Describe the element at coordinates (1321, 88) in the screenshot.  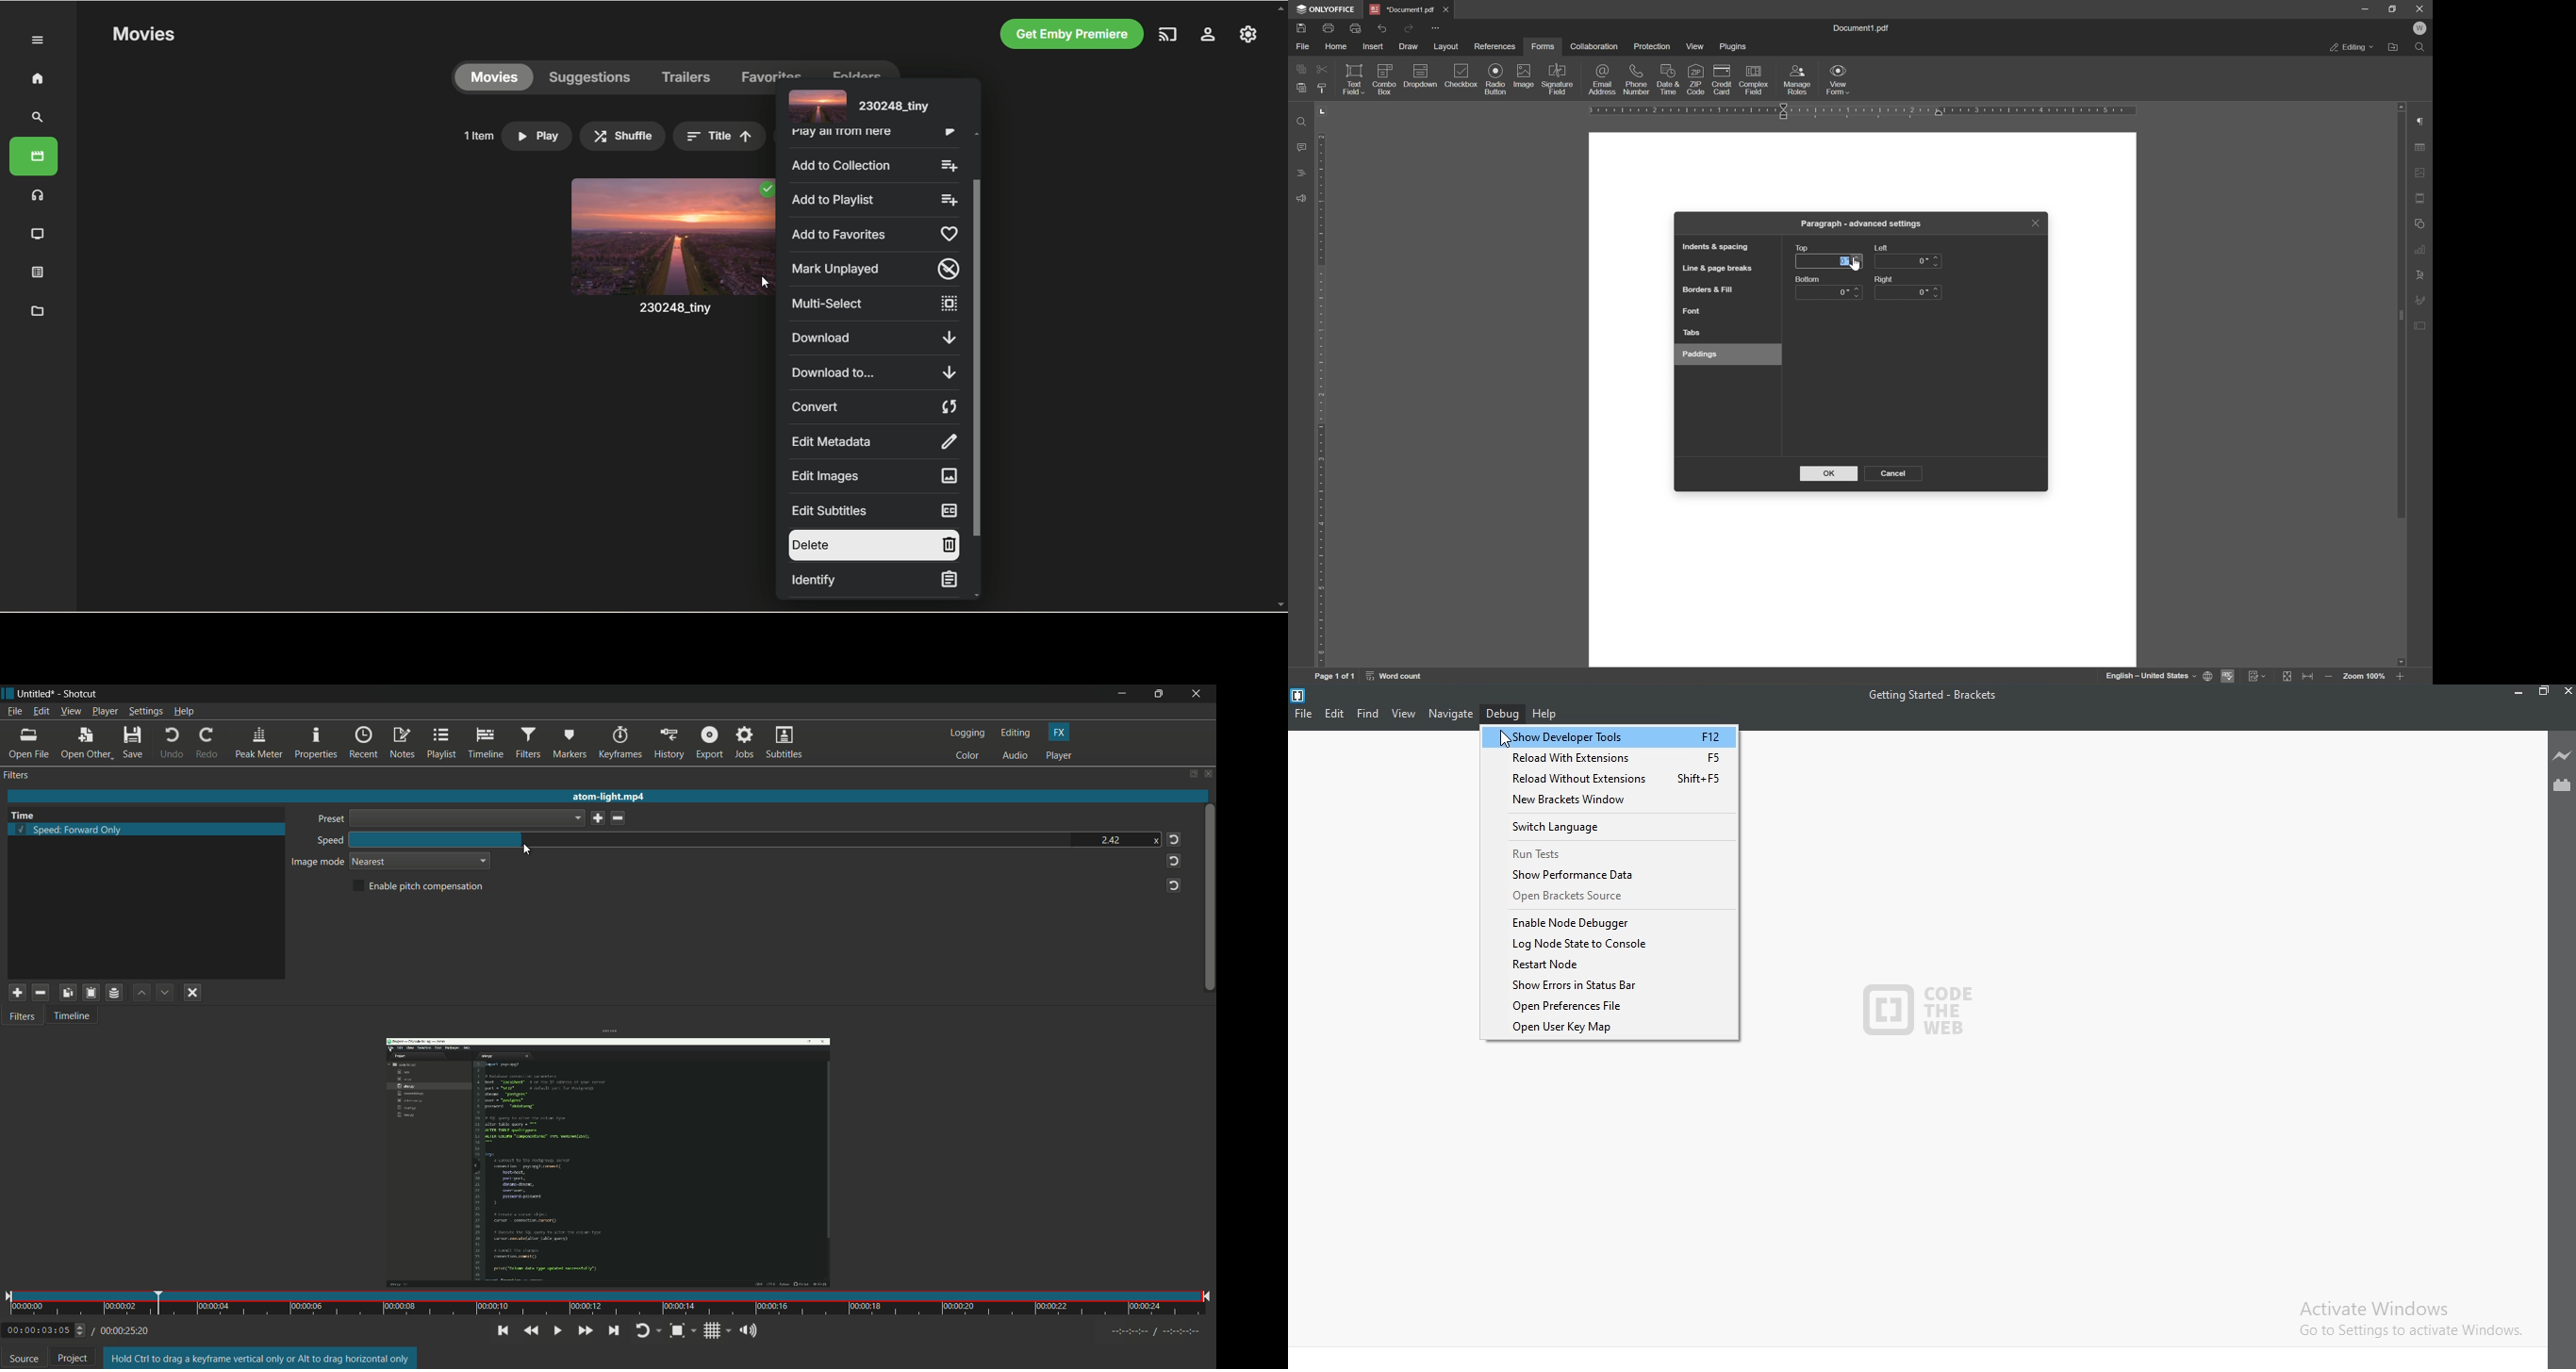
I see `copy style` at that location.